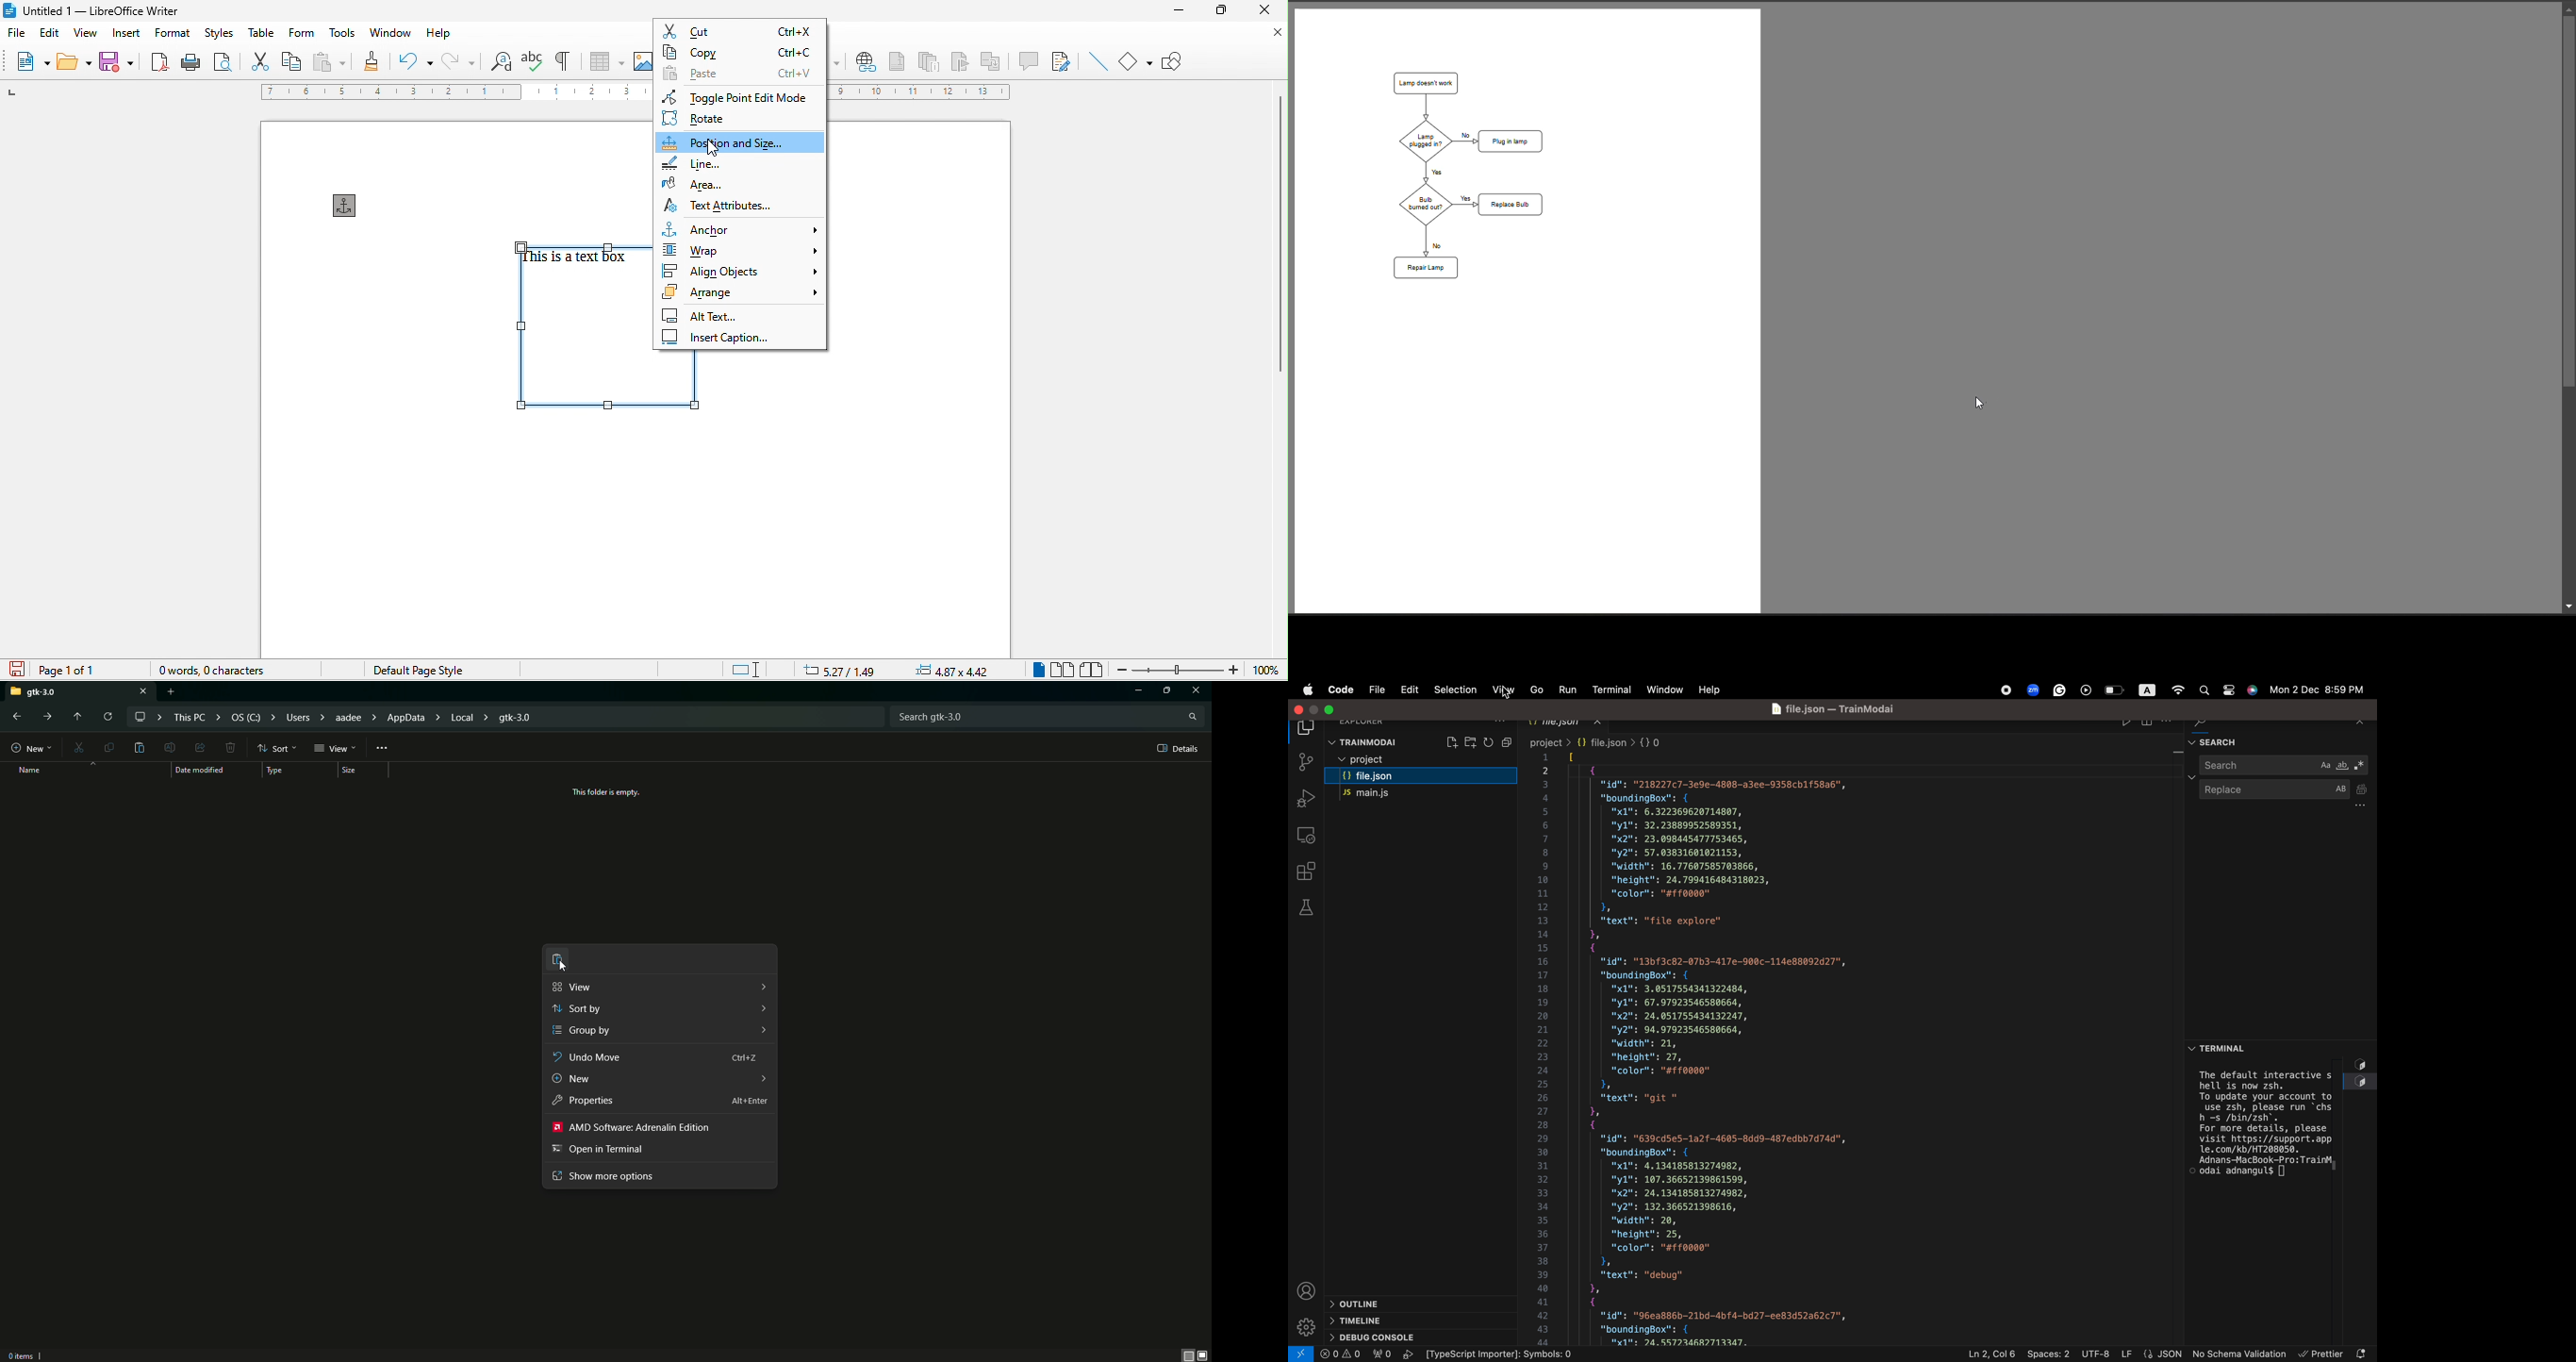  What do you see at coordinates (532, 61) in the screenshot?
I see `spelling` at bounding box center [532, 61].